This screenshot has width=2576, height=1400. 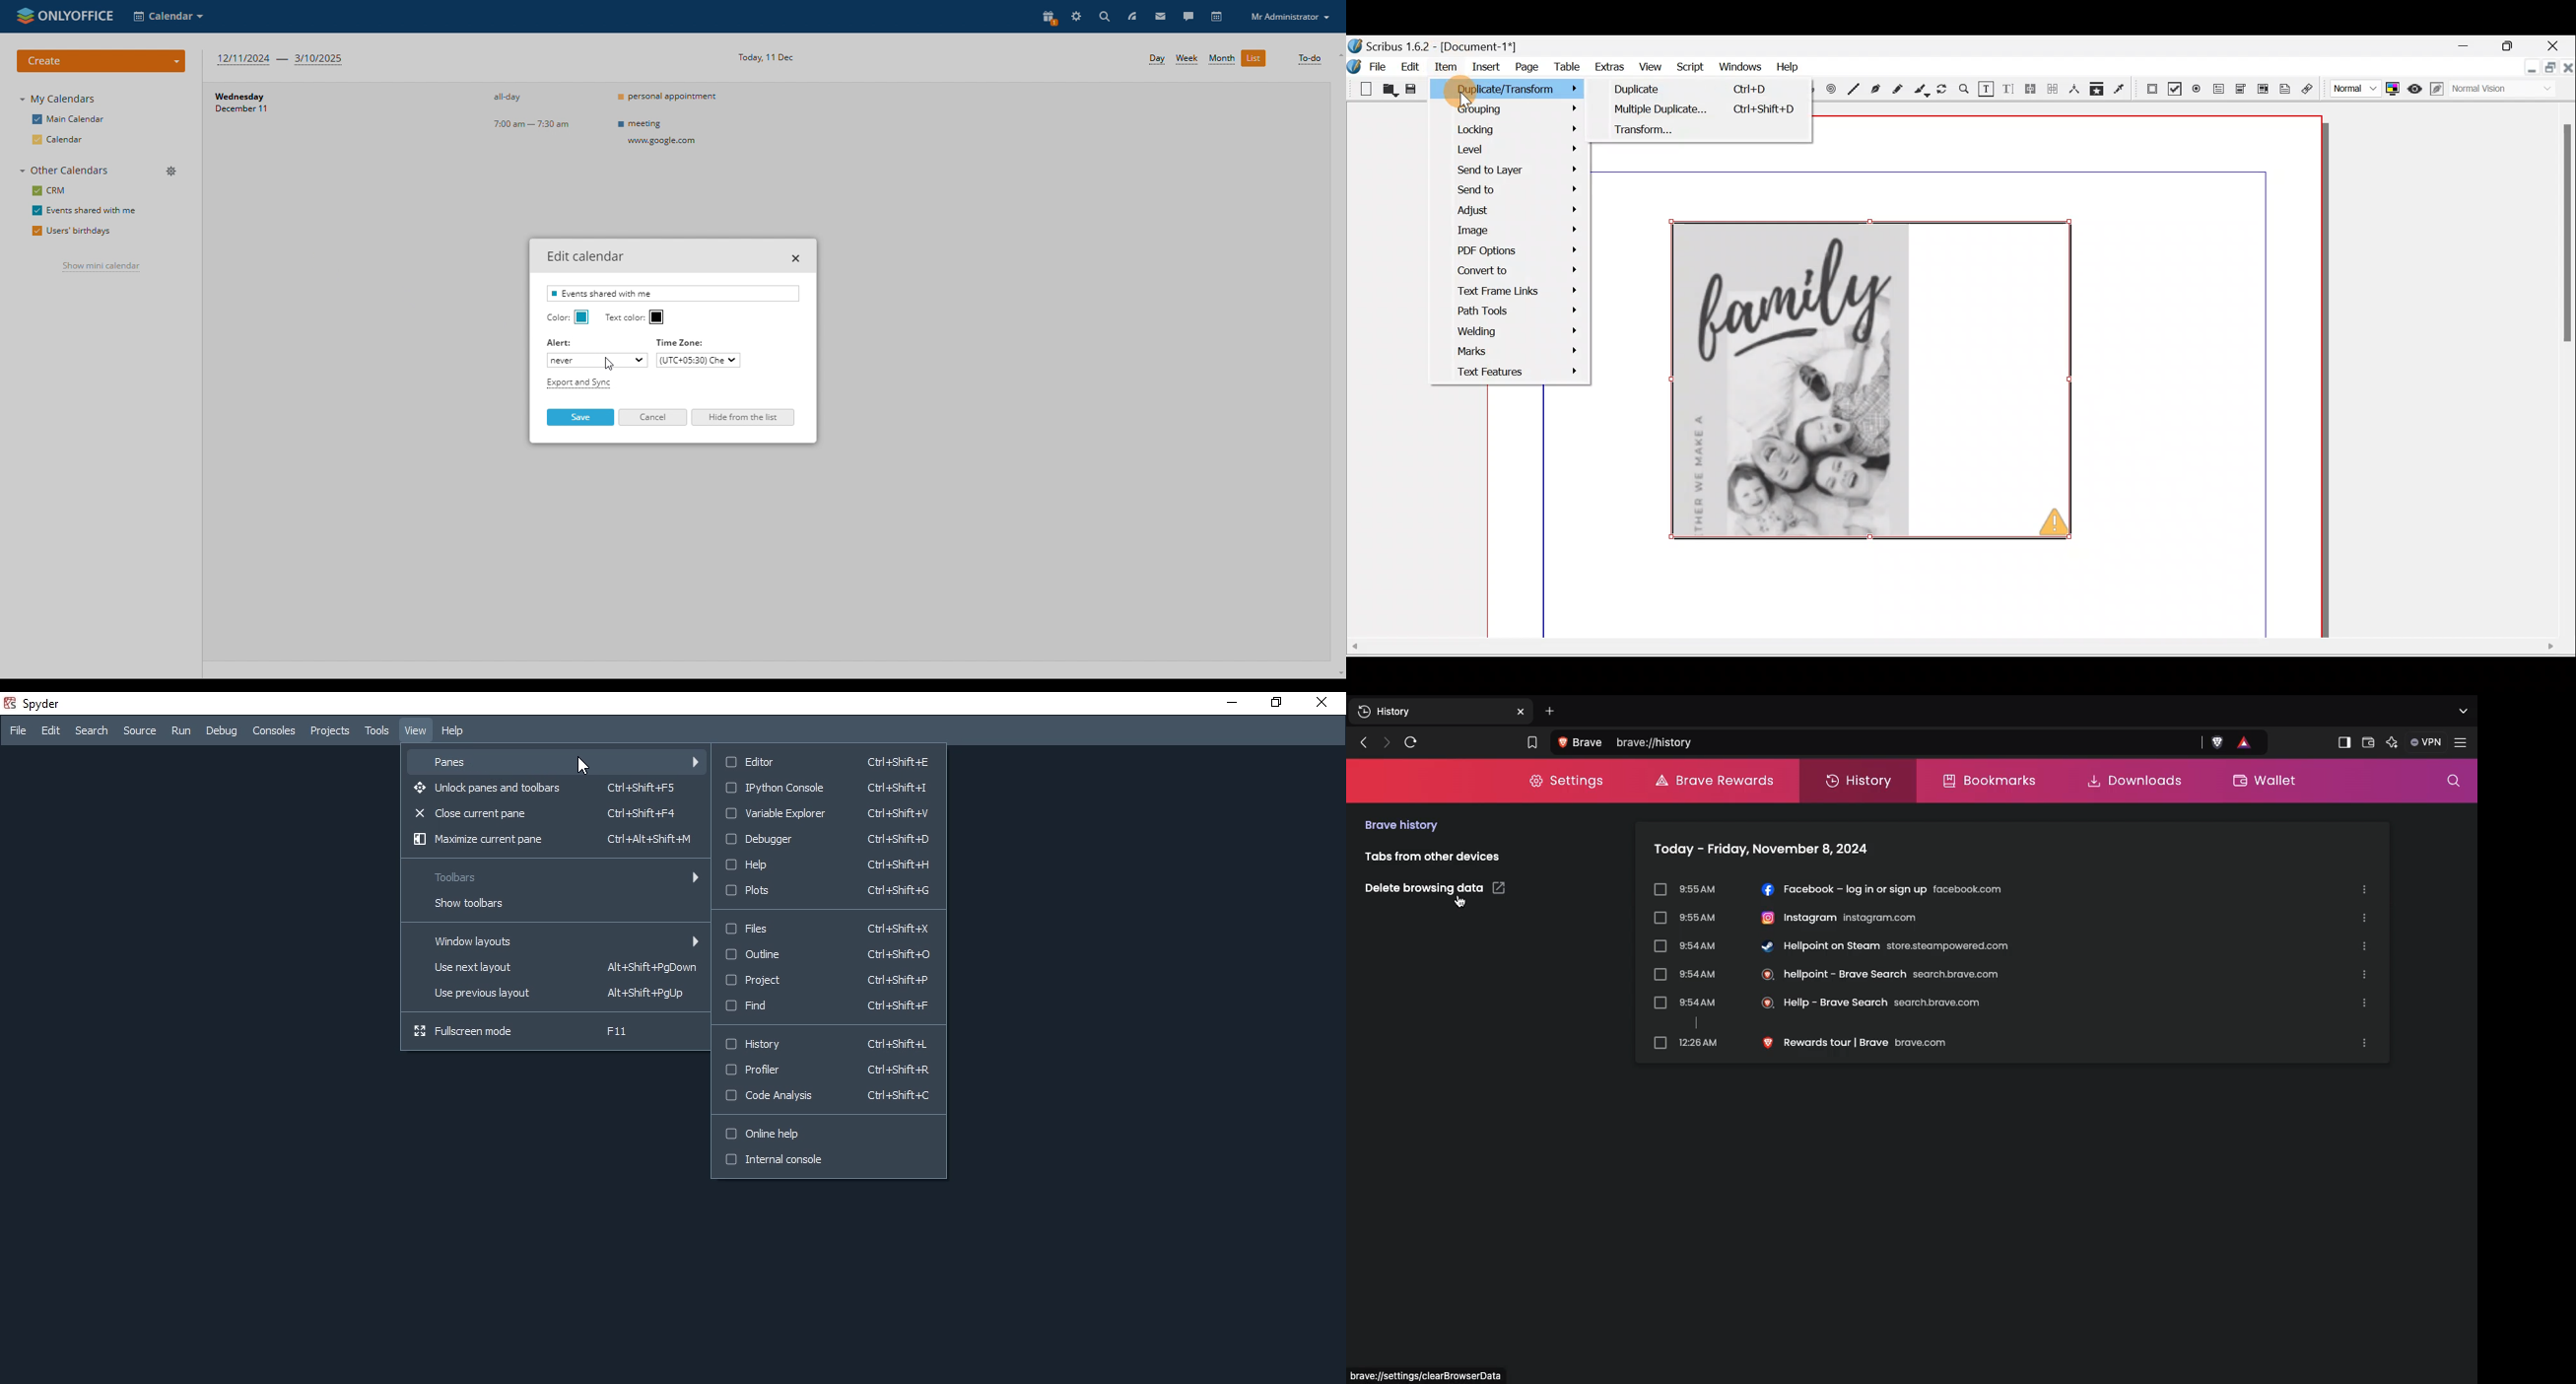 What do you see at coordinates (62, 16) in the screenshot?
I see `logo` at bounding box center [62, 16].